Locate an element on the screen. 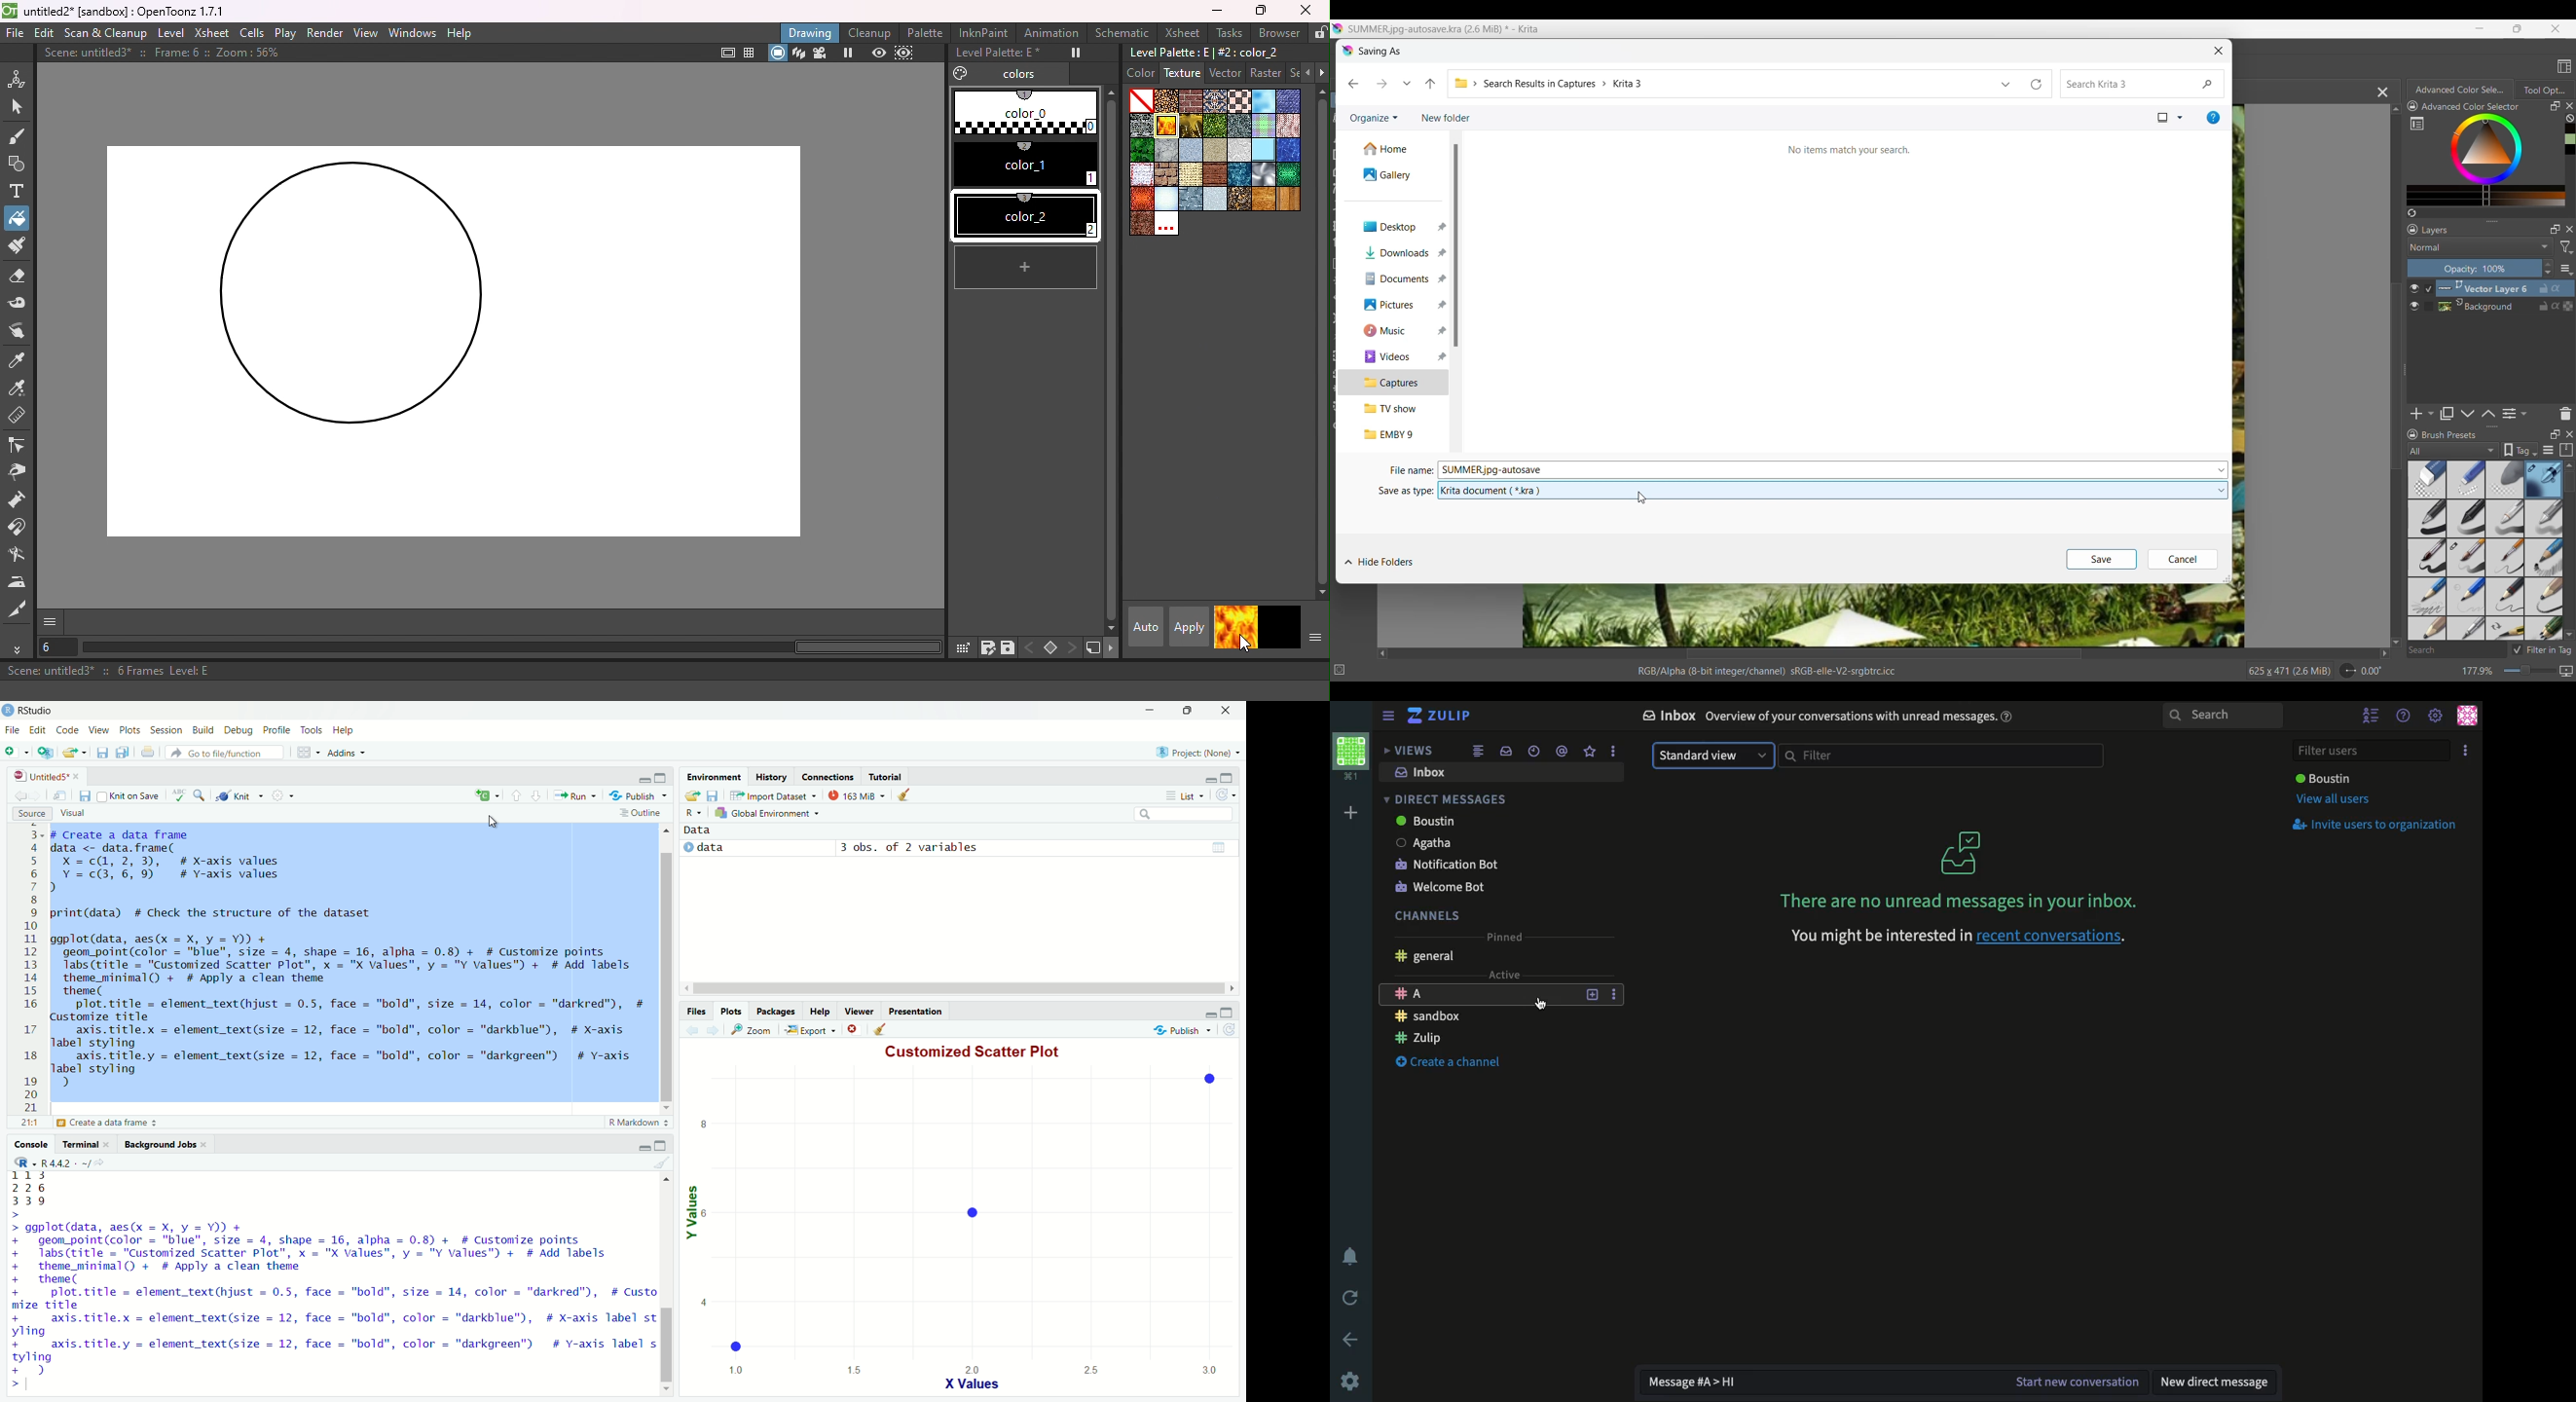 The height and width of the screenshot is (1428, 2576). Profile is located at coordinates (278, 731).